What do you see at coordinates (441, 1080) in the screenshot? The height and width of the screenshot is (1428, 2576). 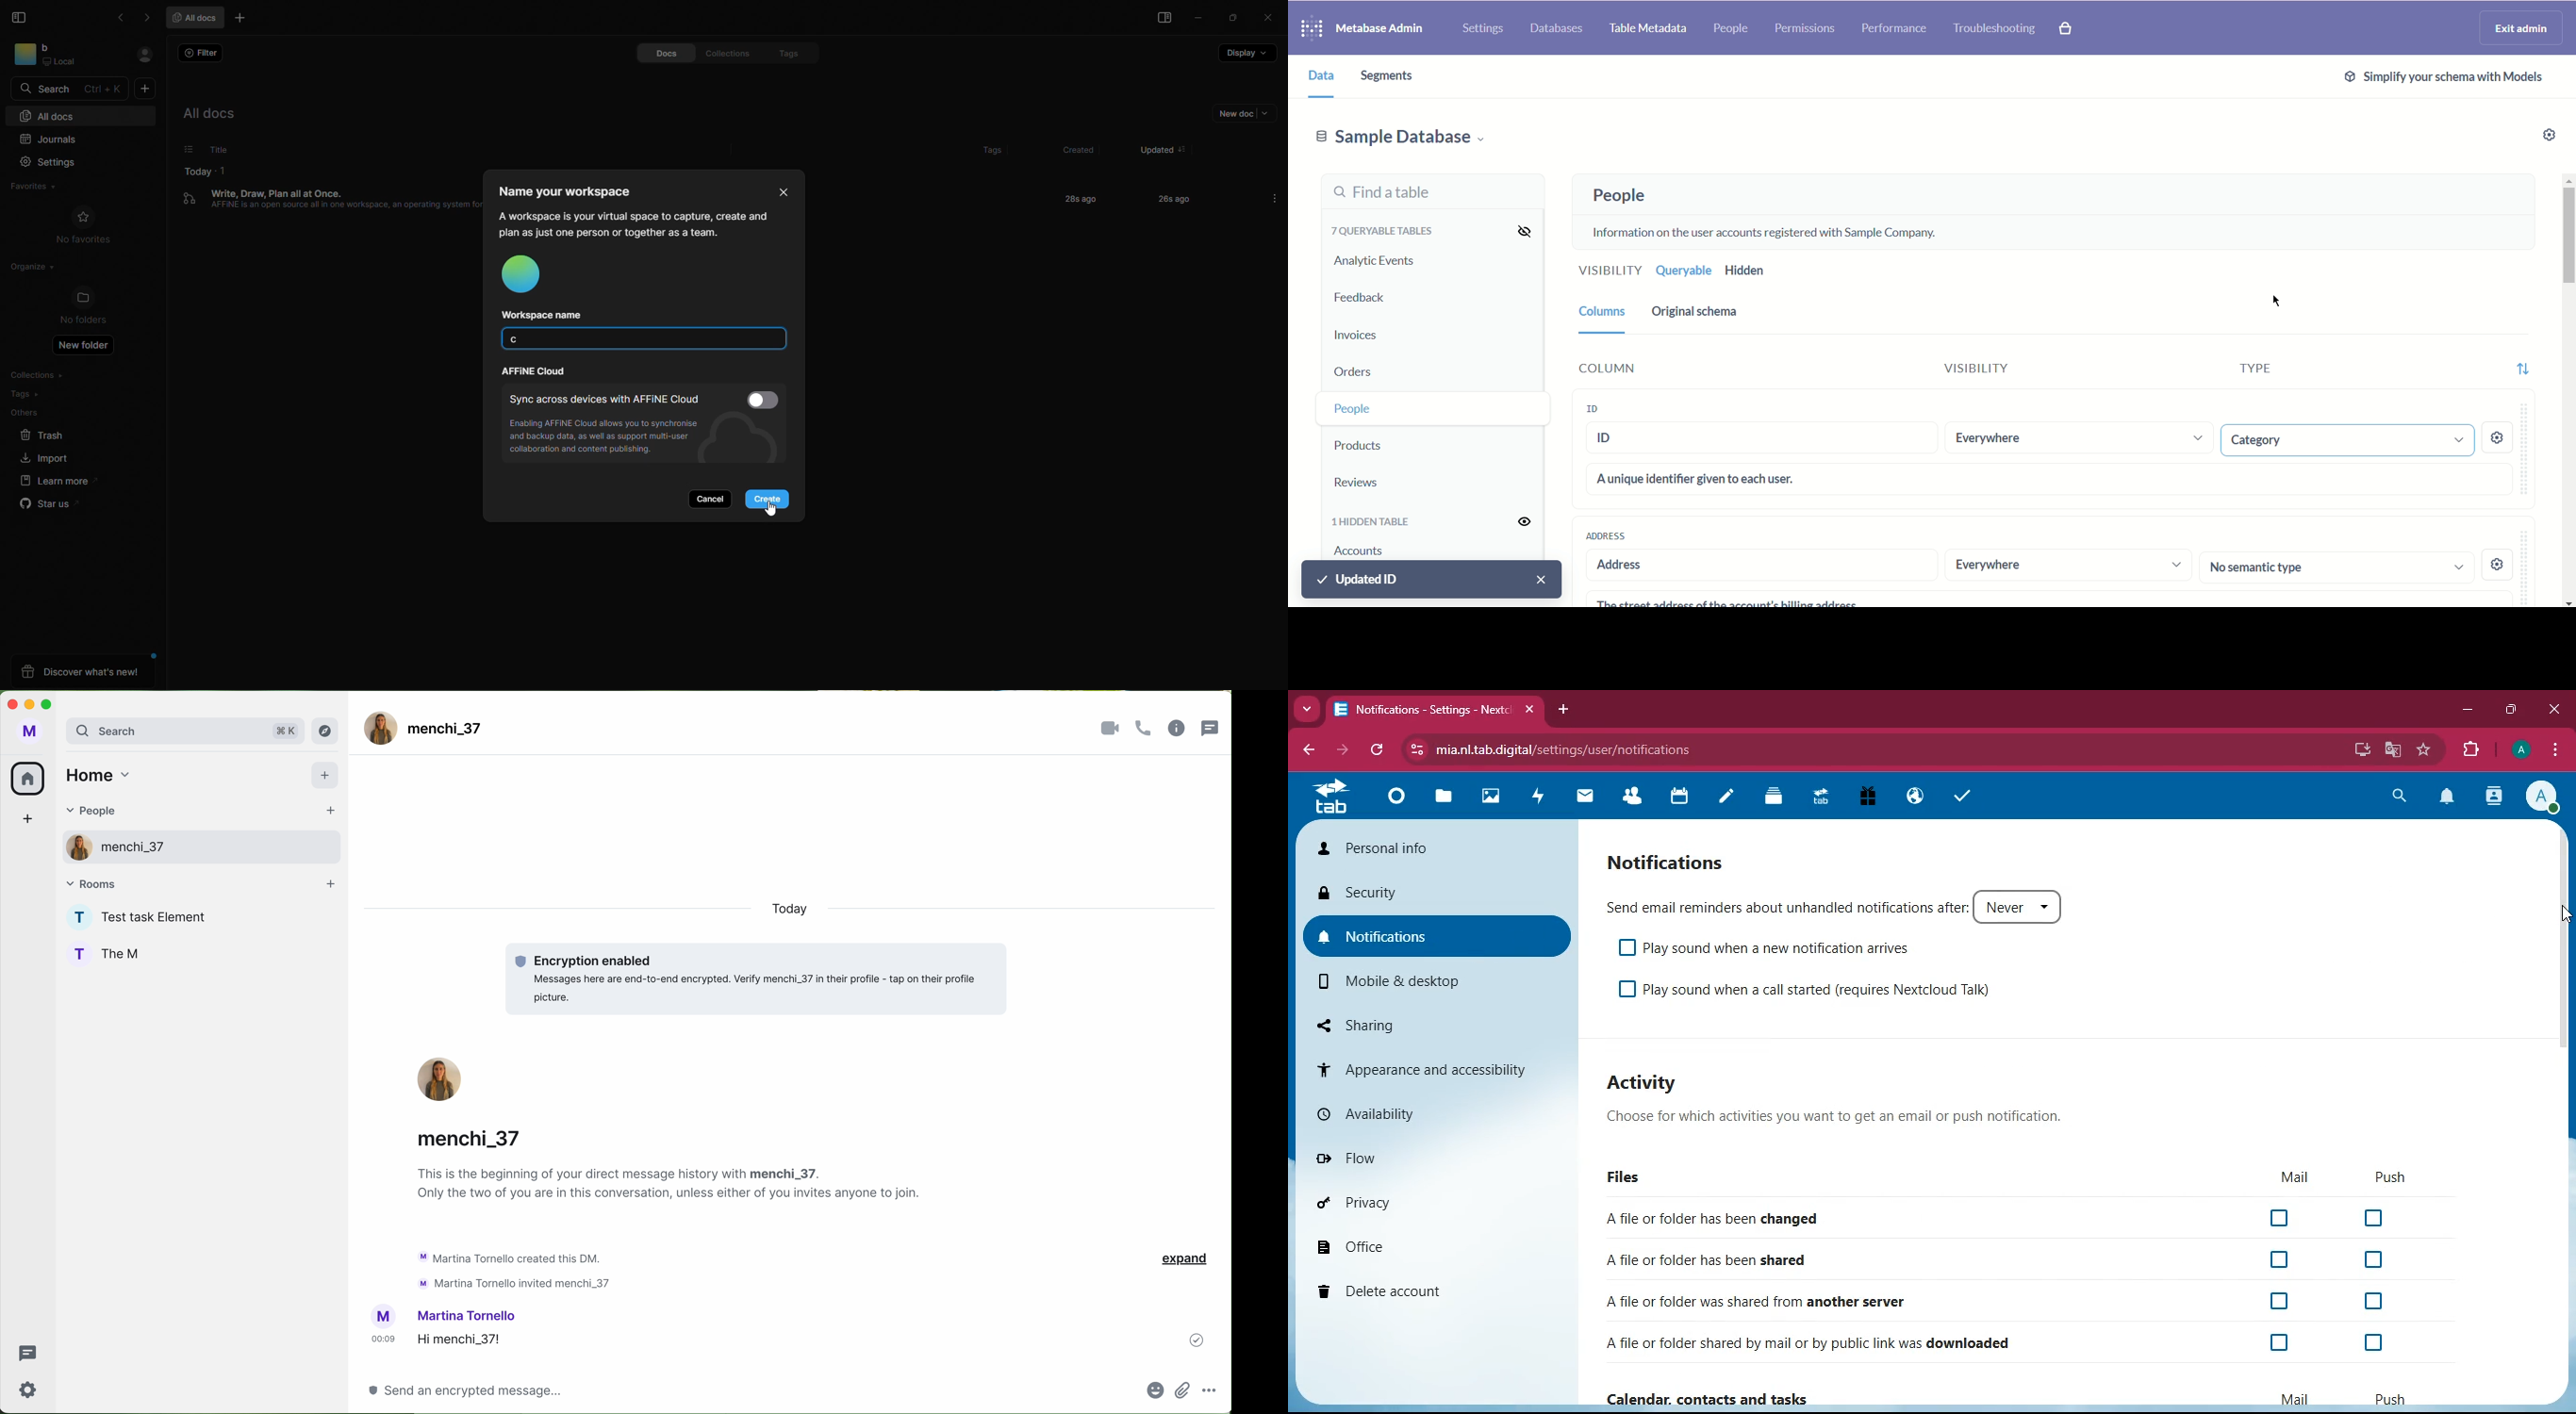 I see `profile picture` at bounding box center [441, 1080].